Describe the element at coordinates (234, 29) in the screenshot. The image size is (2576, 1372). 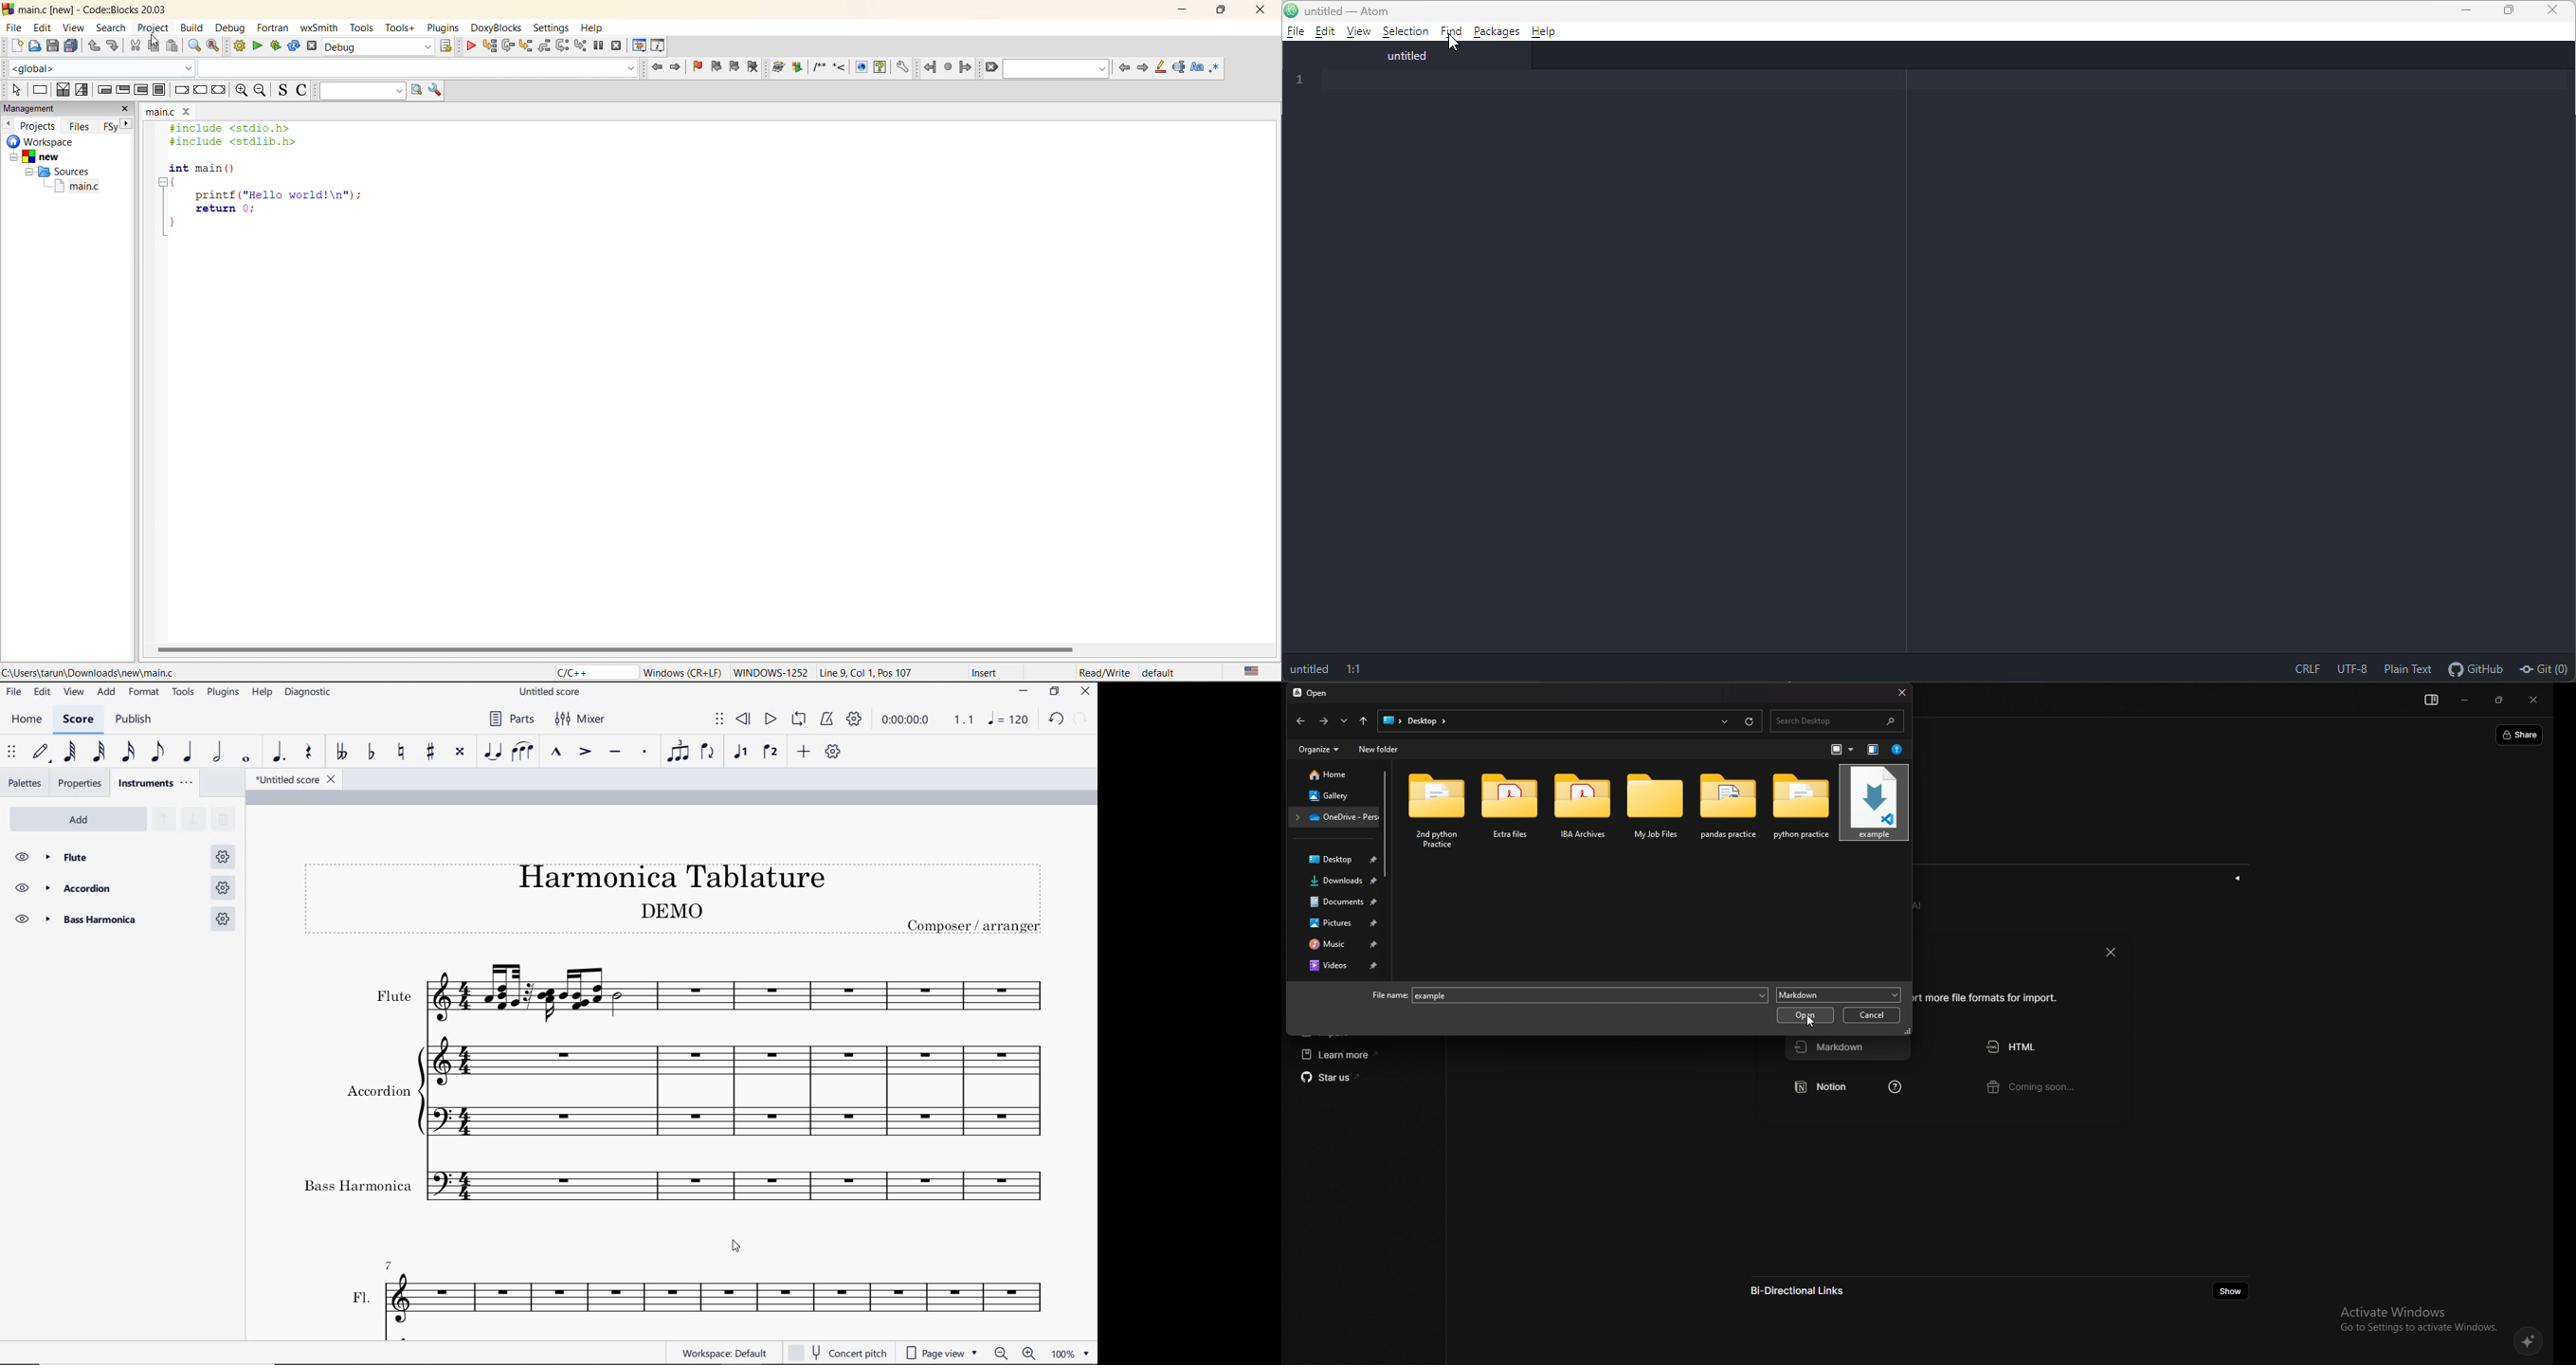
I see `debug` at that location.